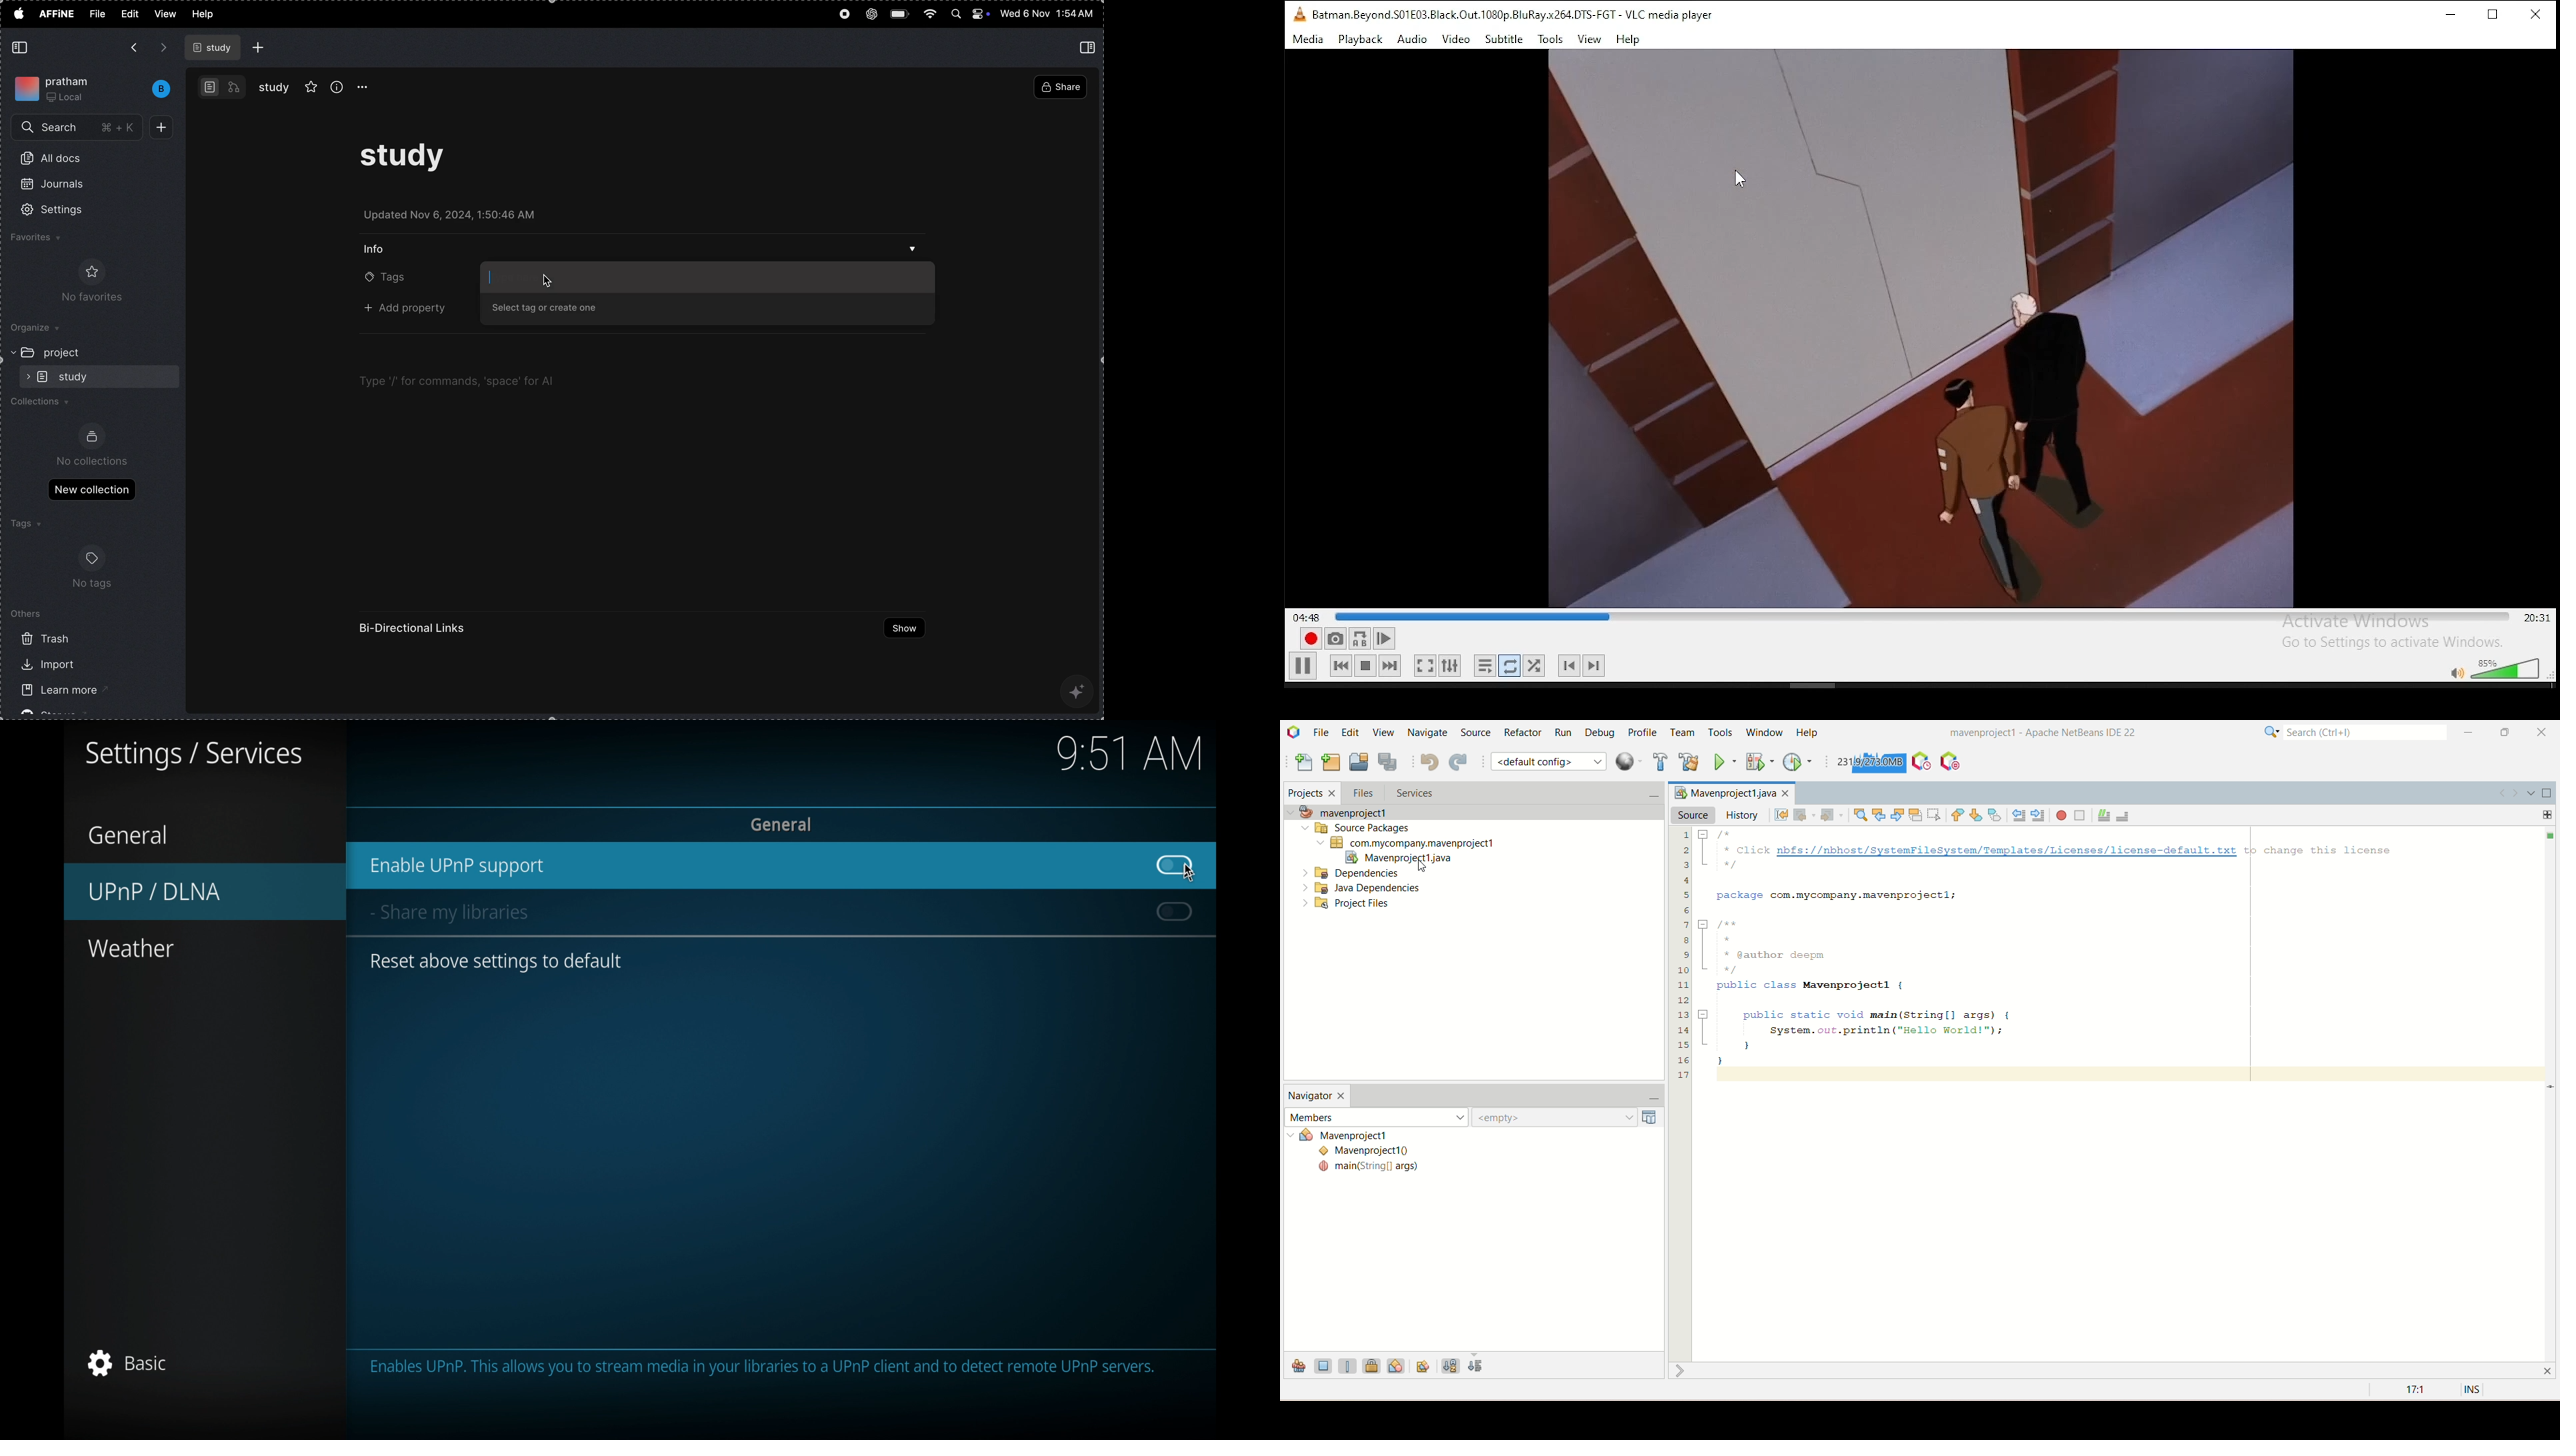 This screenshot has height=1456, width=2576. Describe the element at coordinates (90, 272) in the screenshot. I see `favorite logo` at that location.